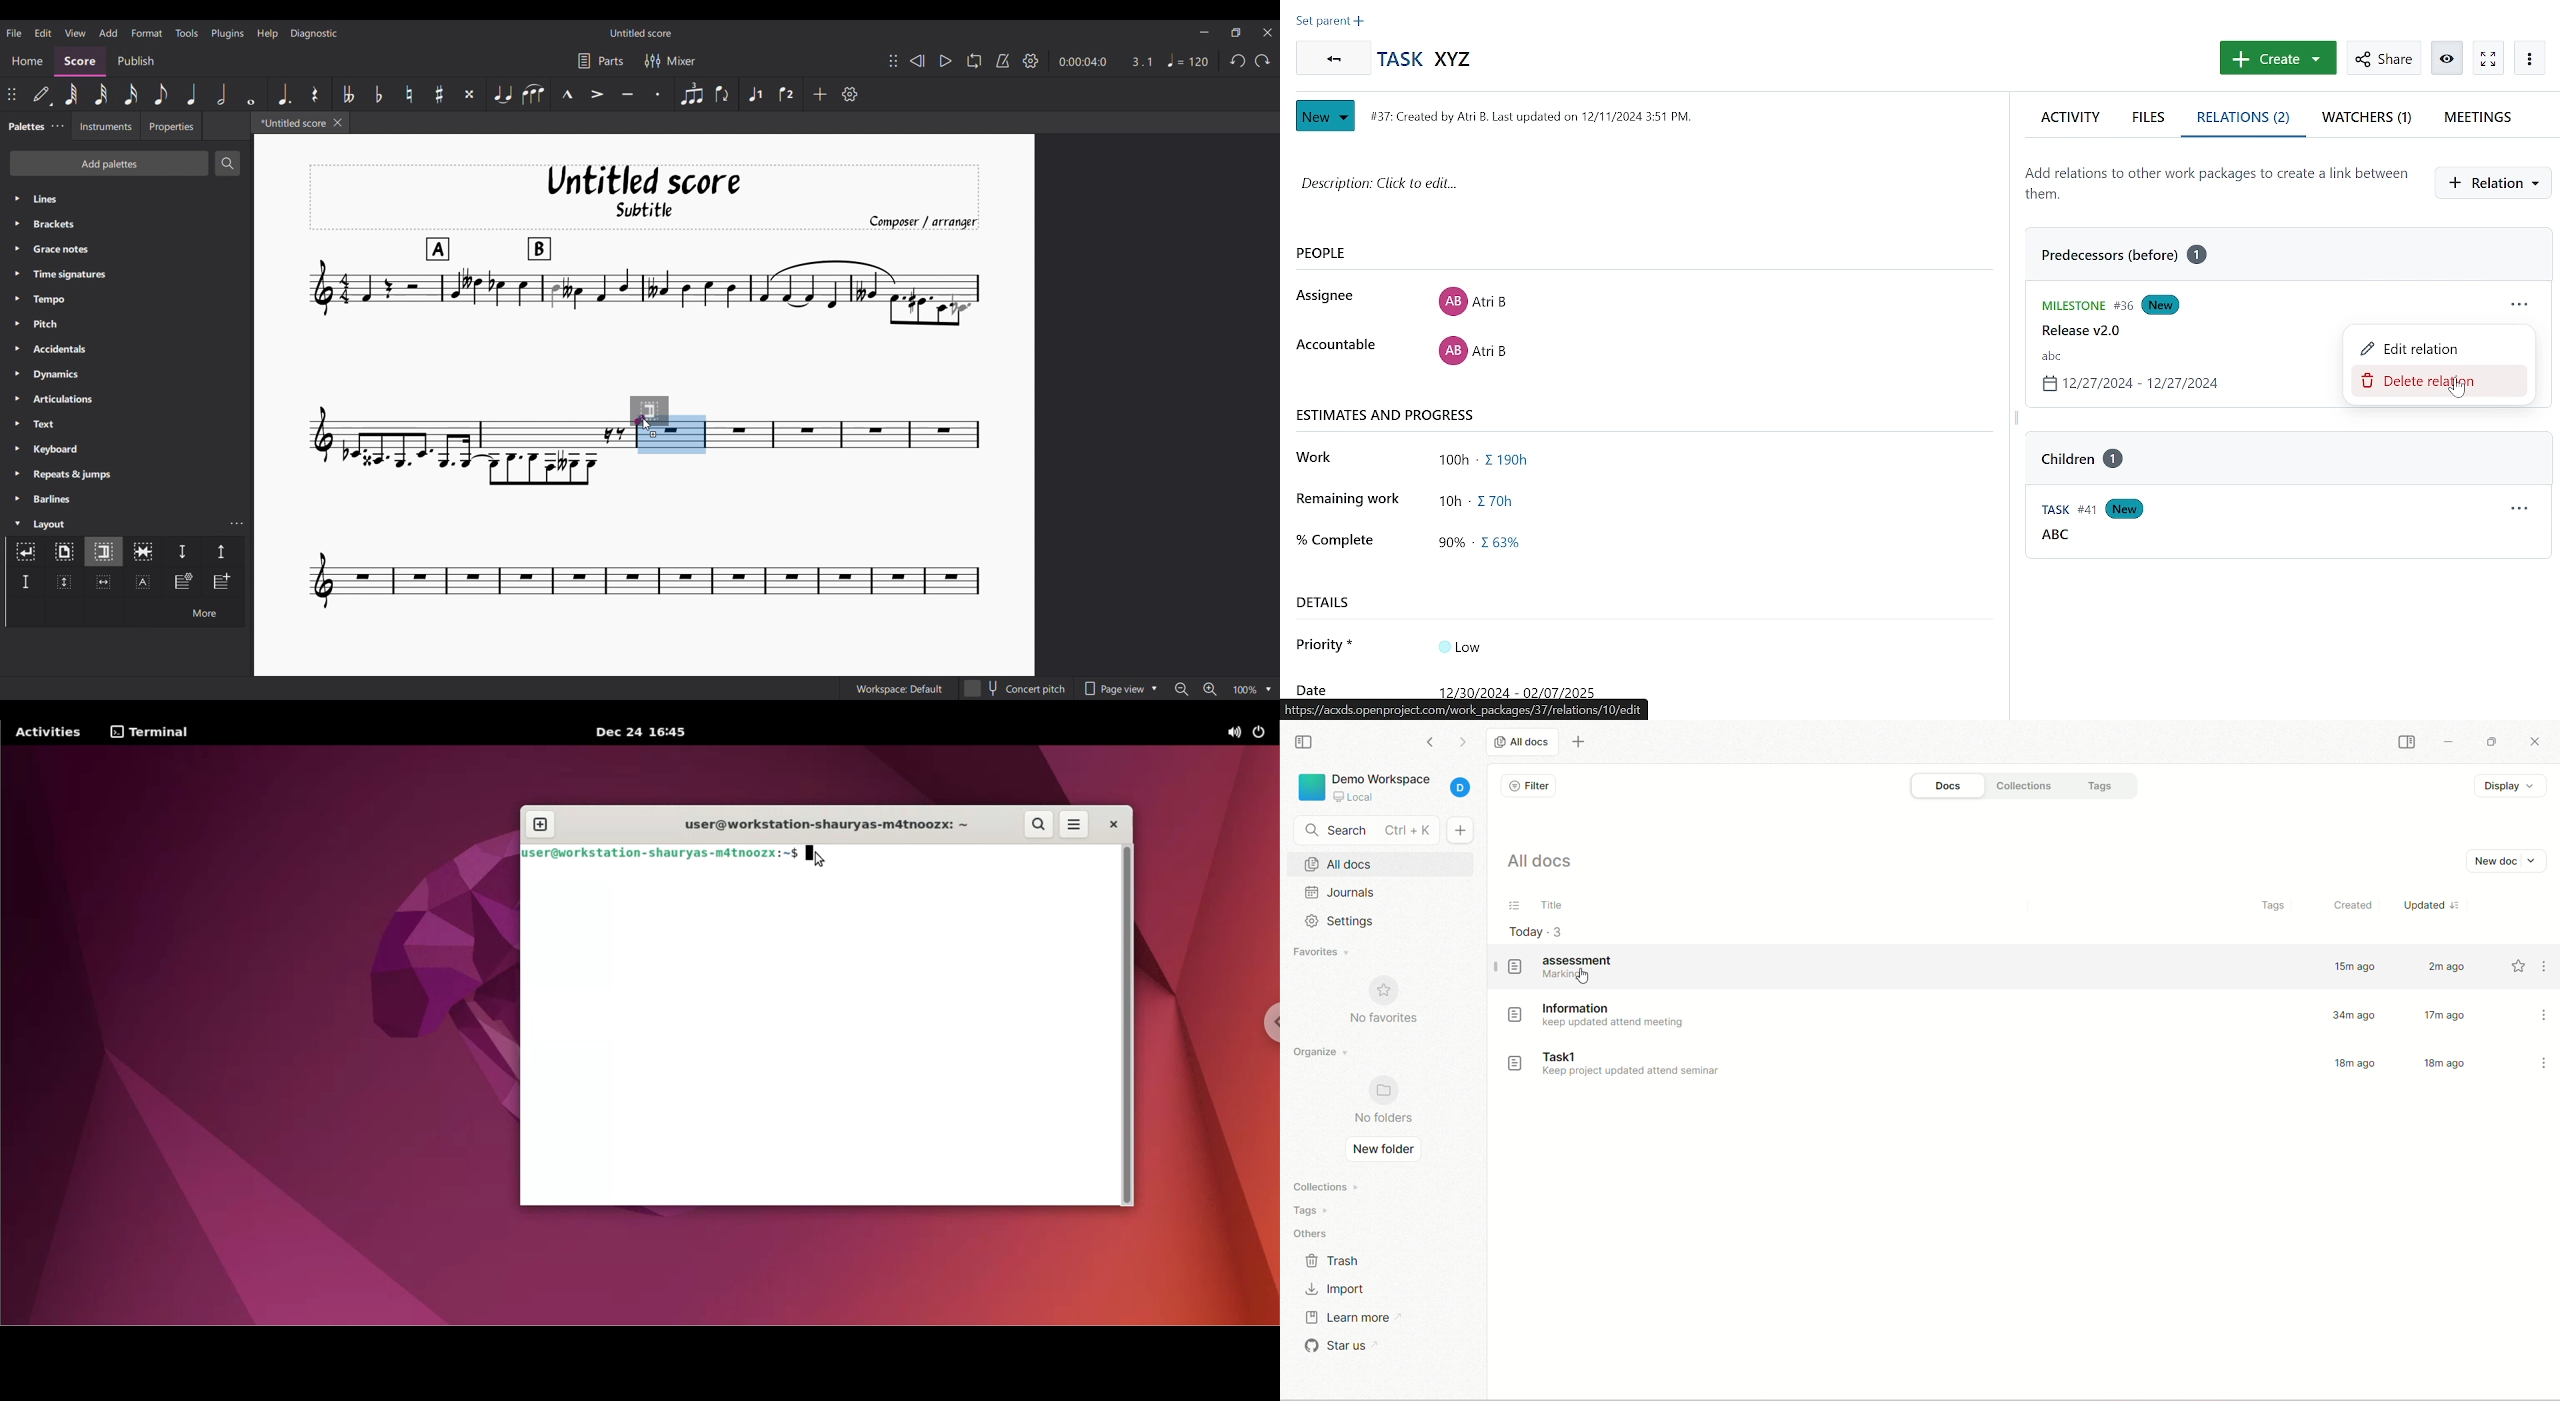  What do you see at coordinates (2449, 57) in the screenshot?
I see `activate zen mode` at bounding box center [2449, 57].